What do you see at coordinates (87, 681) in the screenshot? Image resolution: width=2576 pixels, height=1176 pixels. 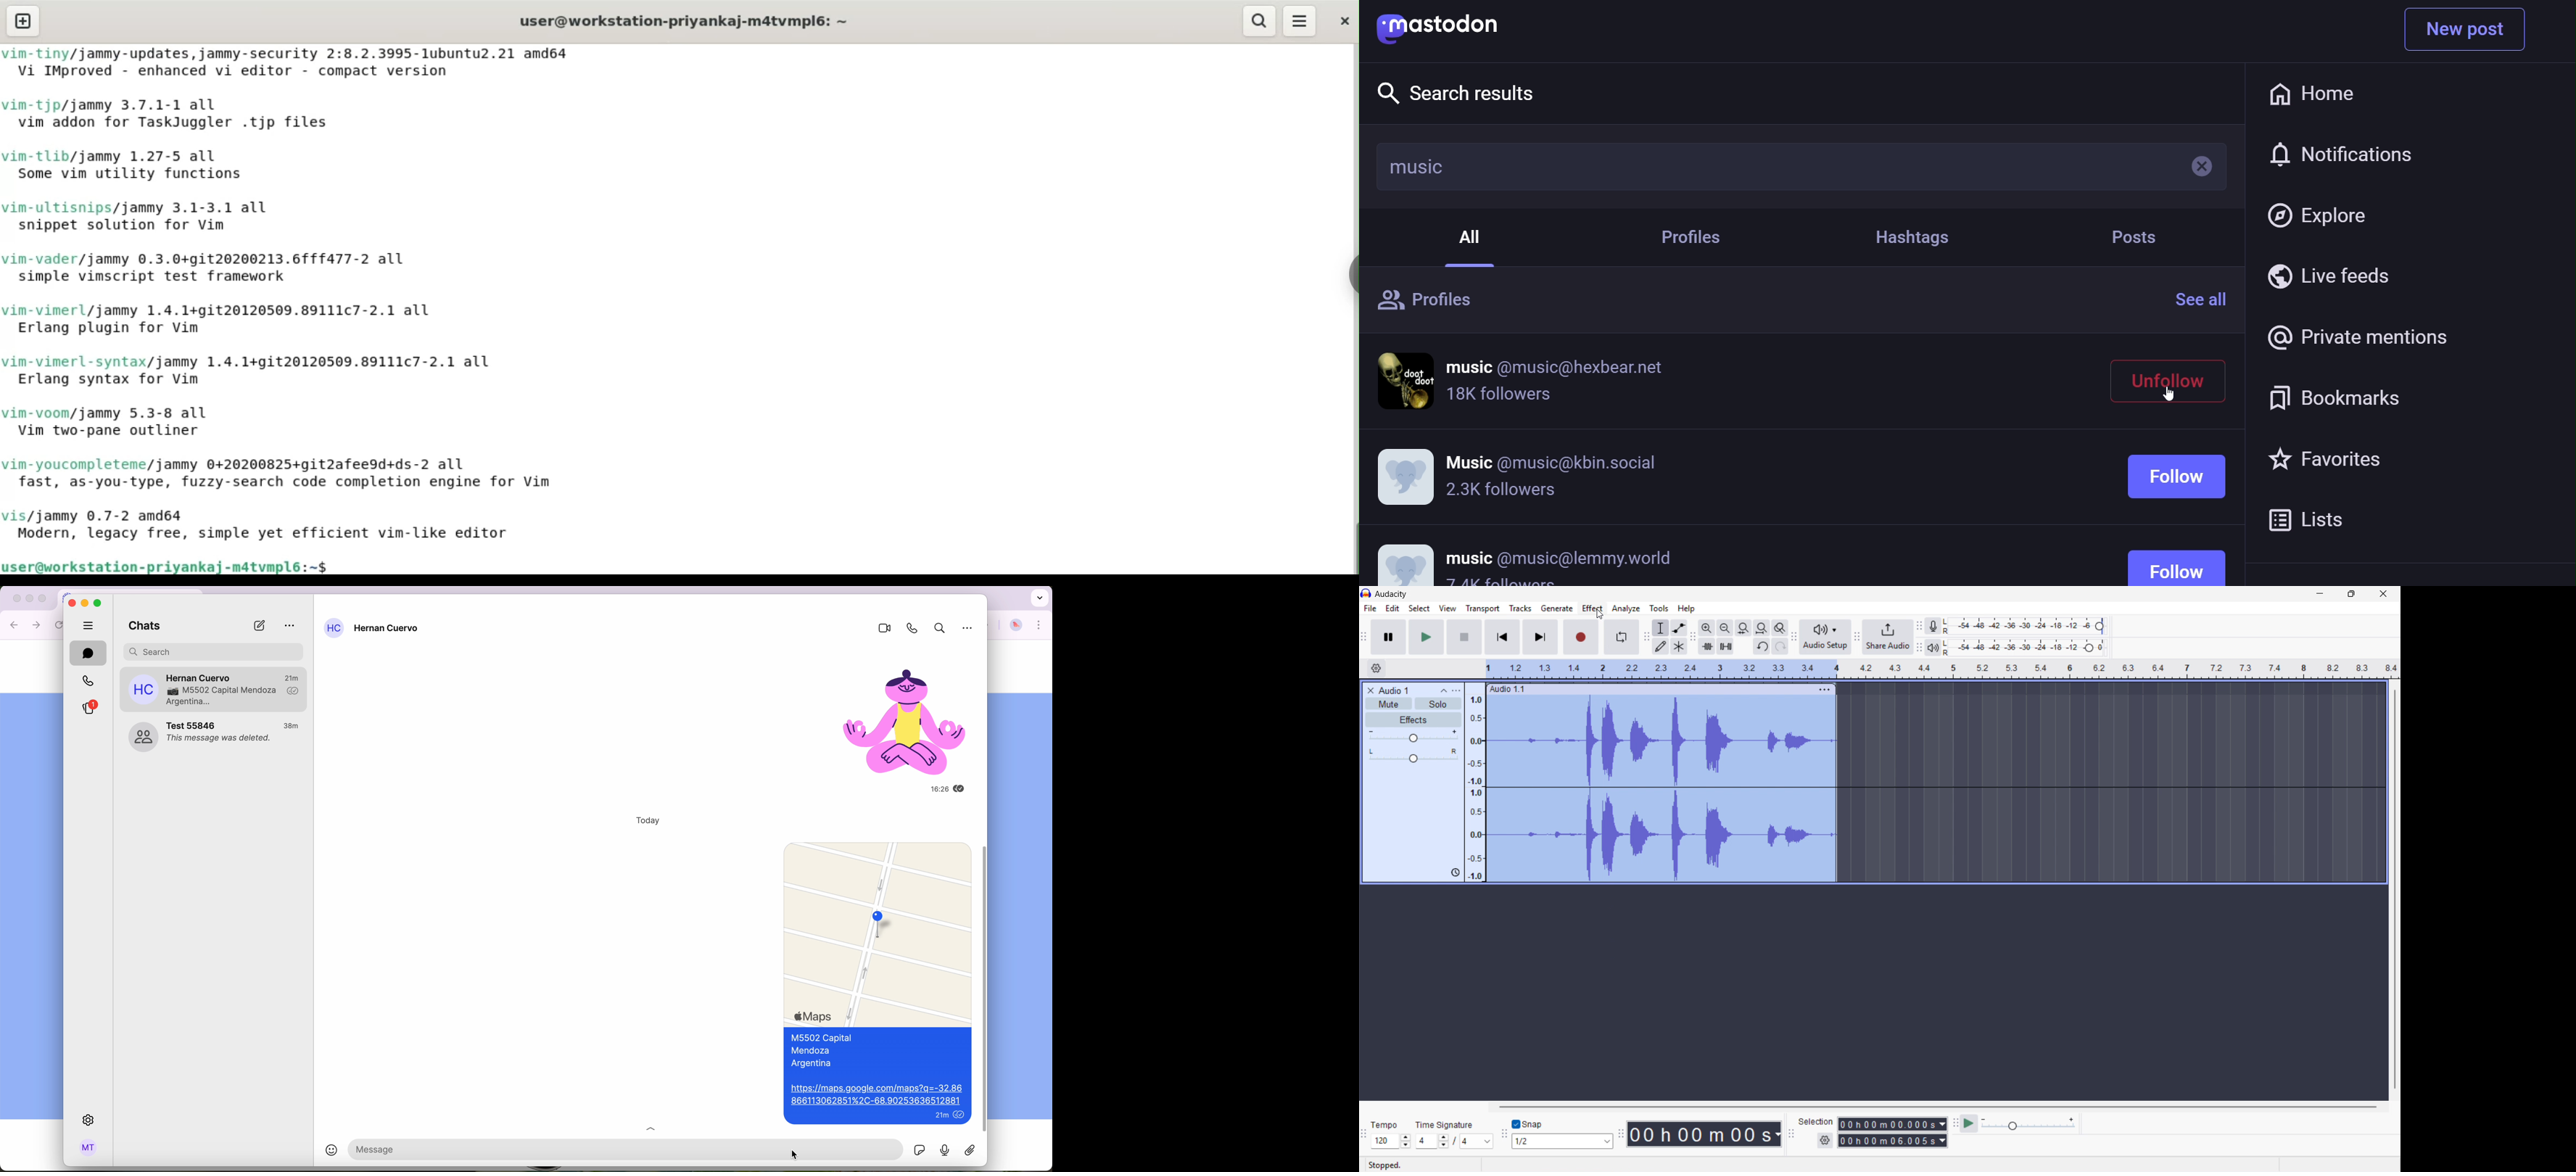 I see `calls` at bounding box center [87, 681].